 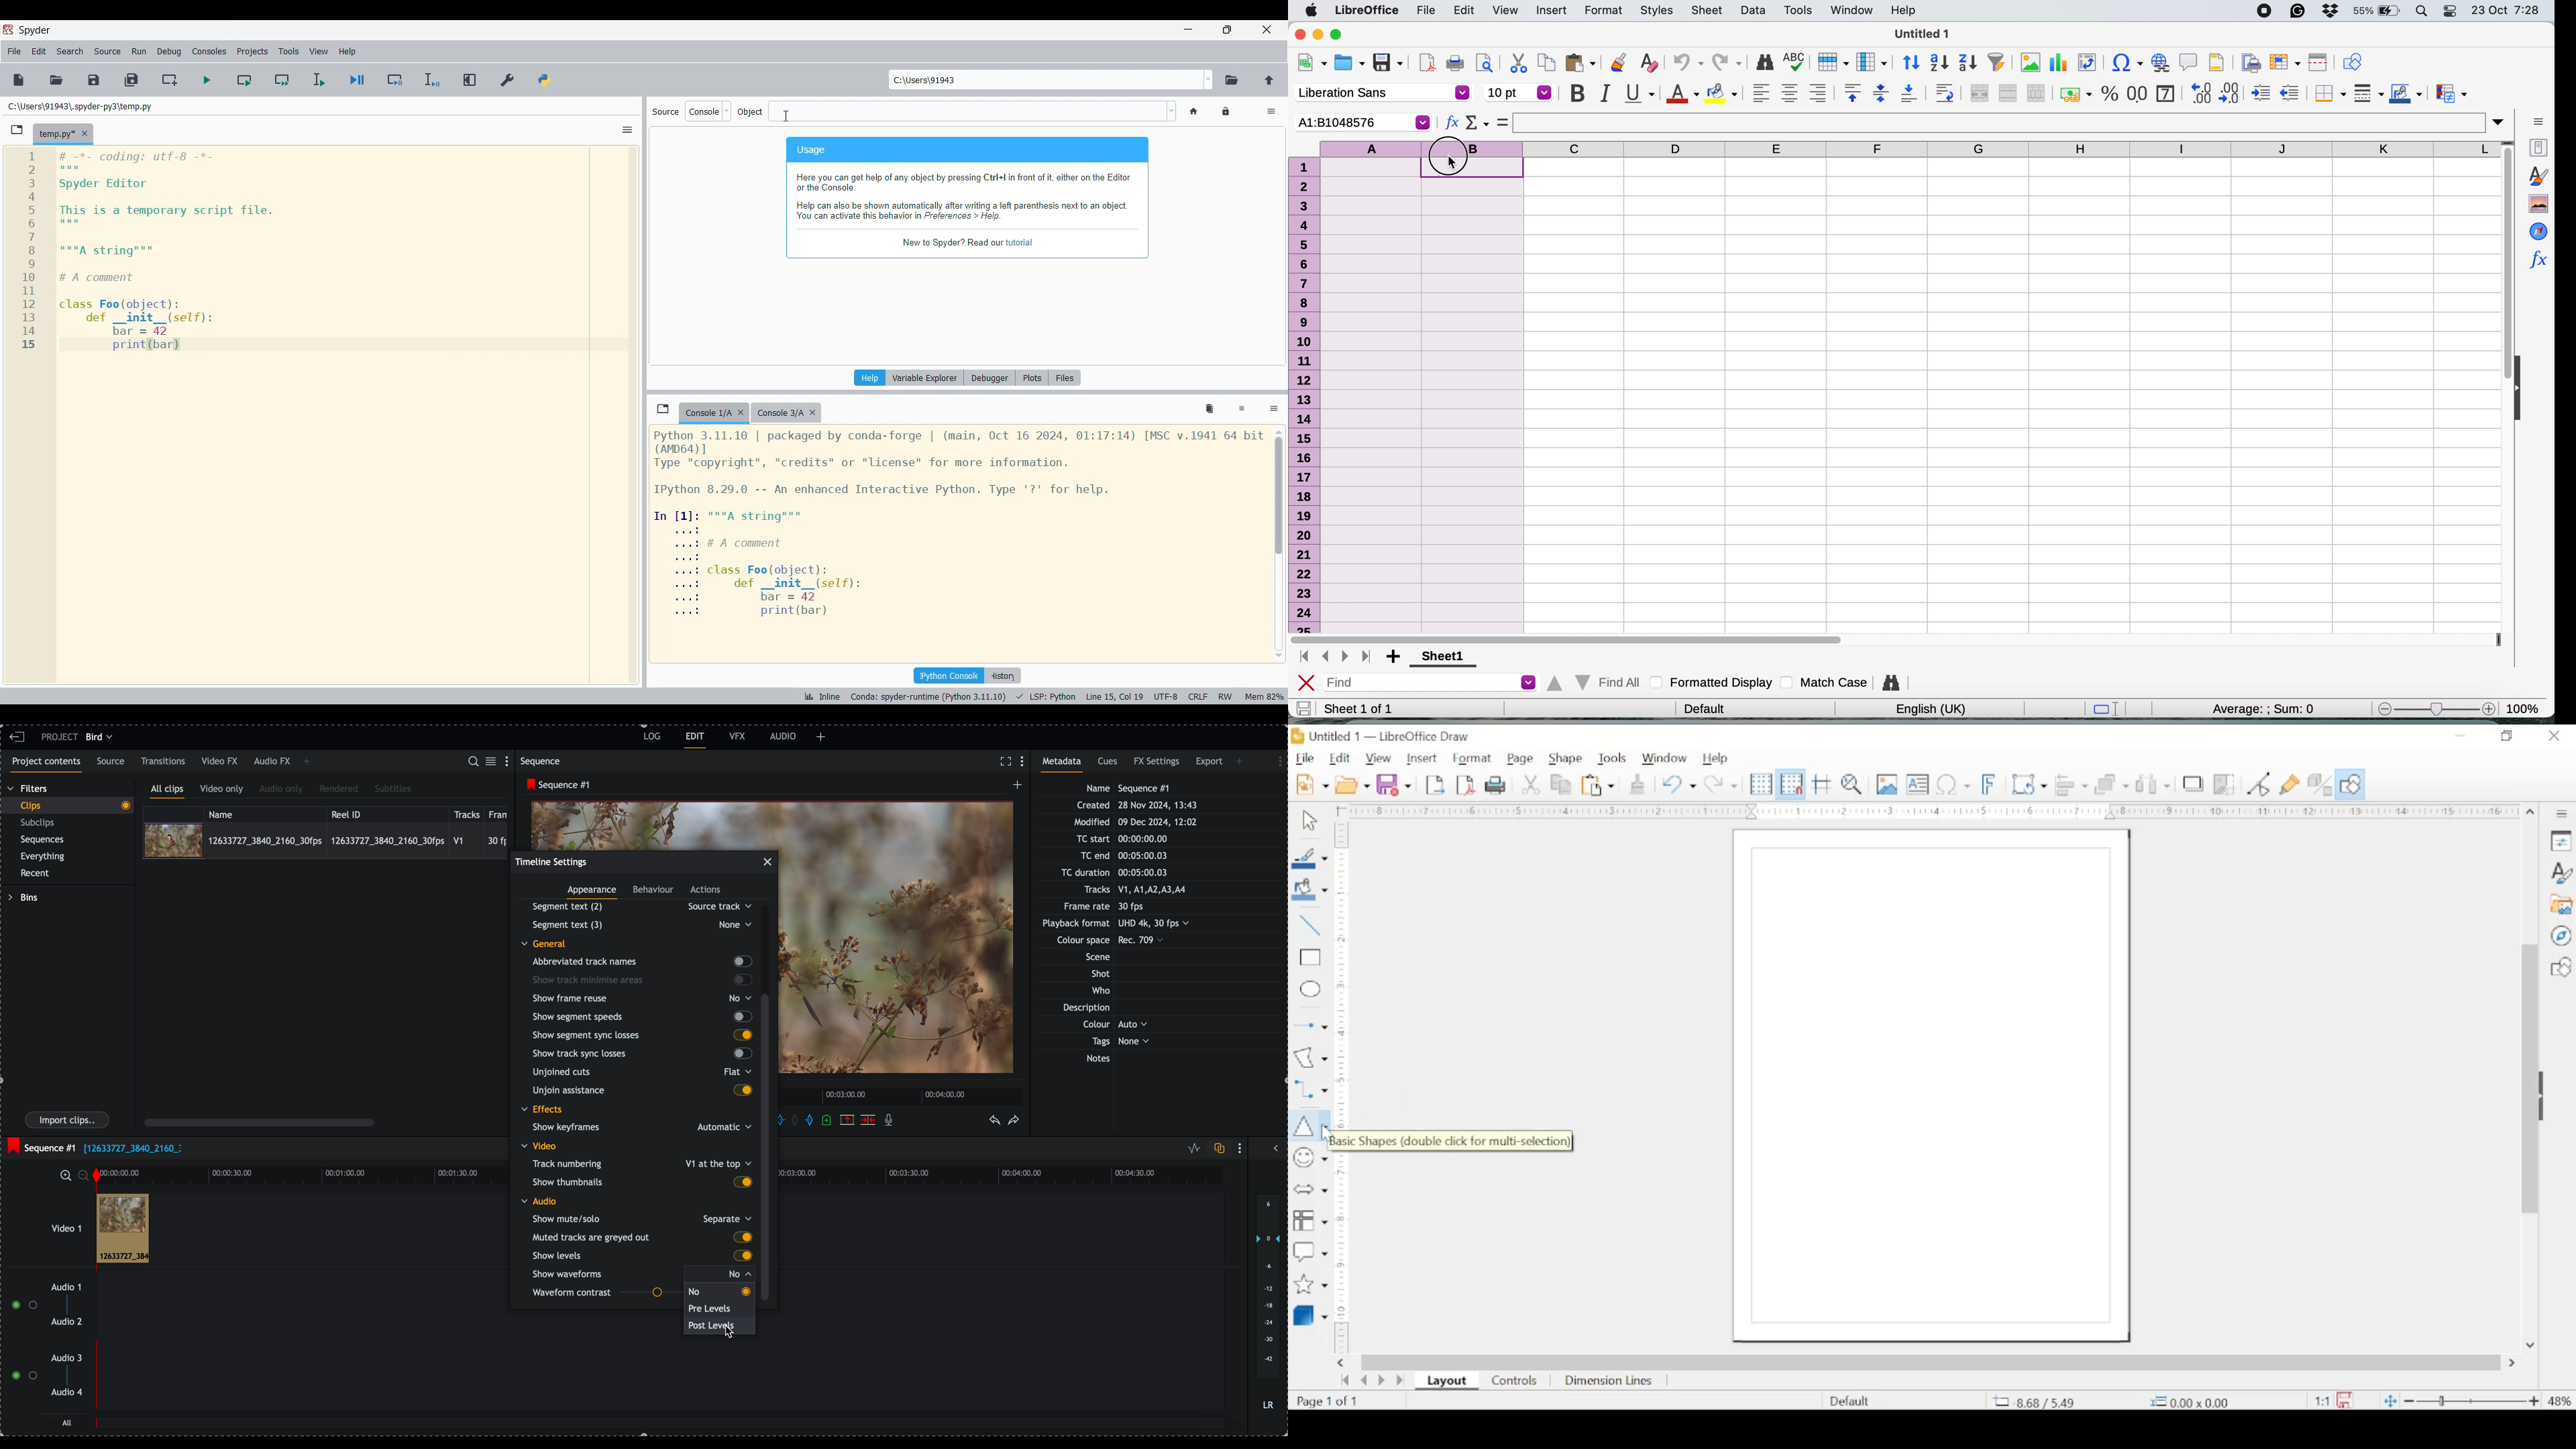 I want to click on helplines while moving, so click(x=1823, y=784).